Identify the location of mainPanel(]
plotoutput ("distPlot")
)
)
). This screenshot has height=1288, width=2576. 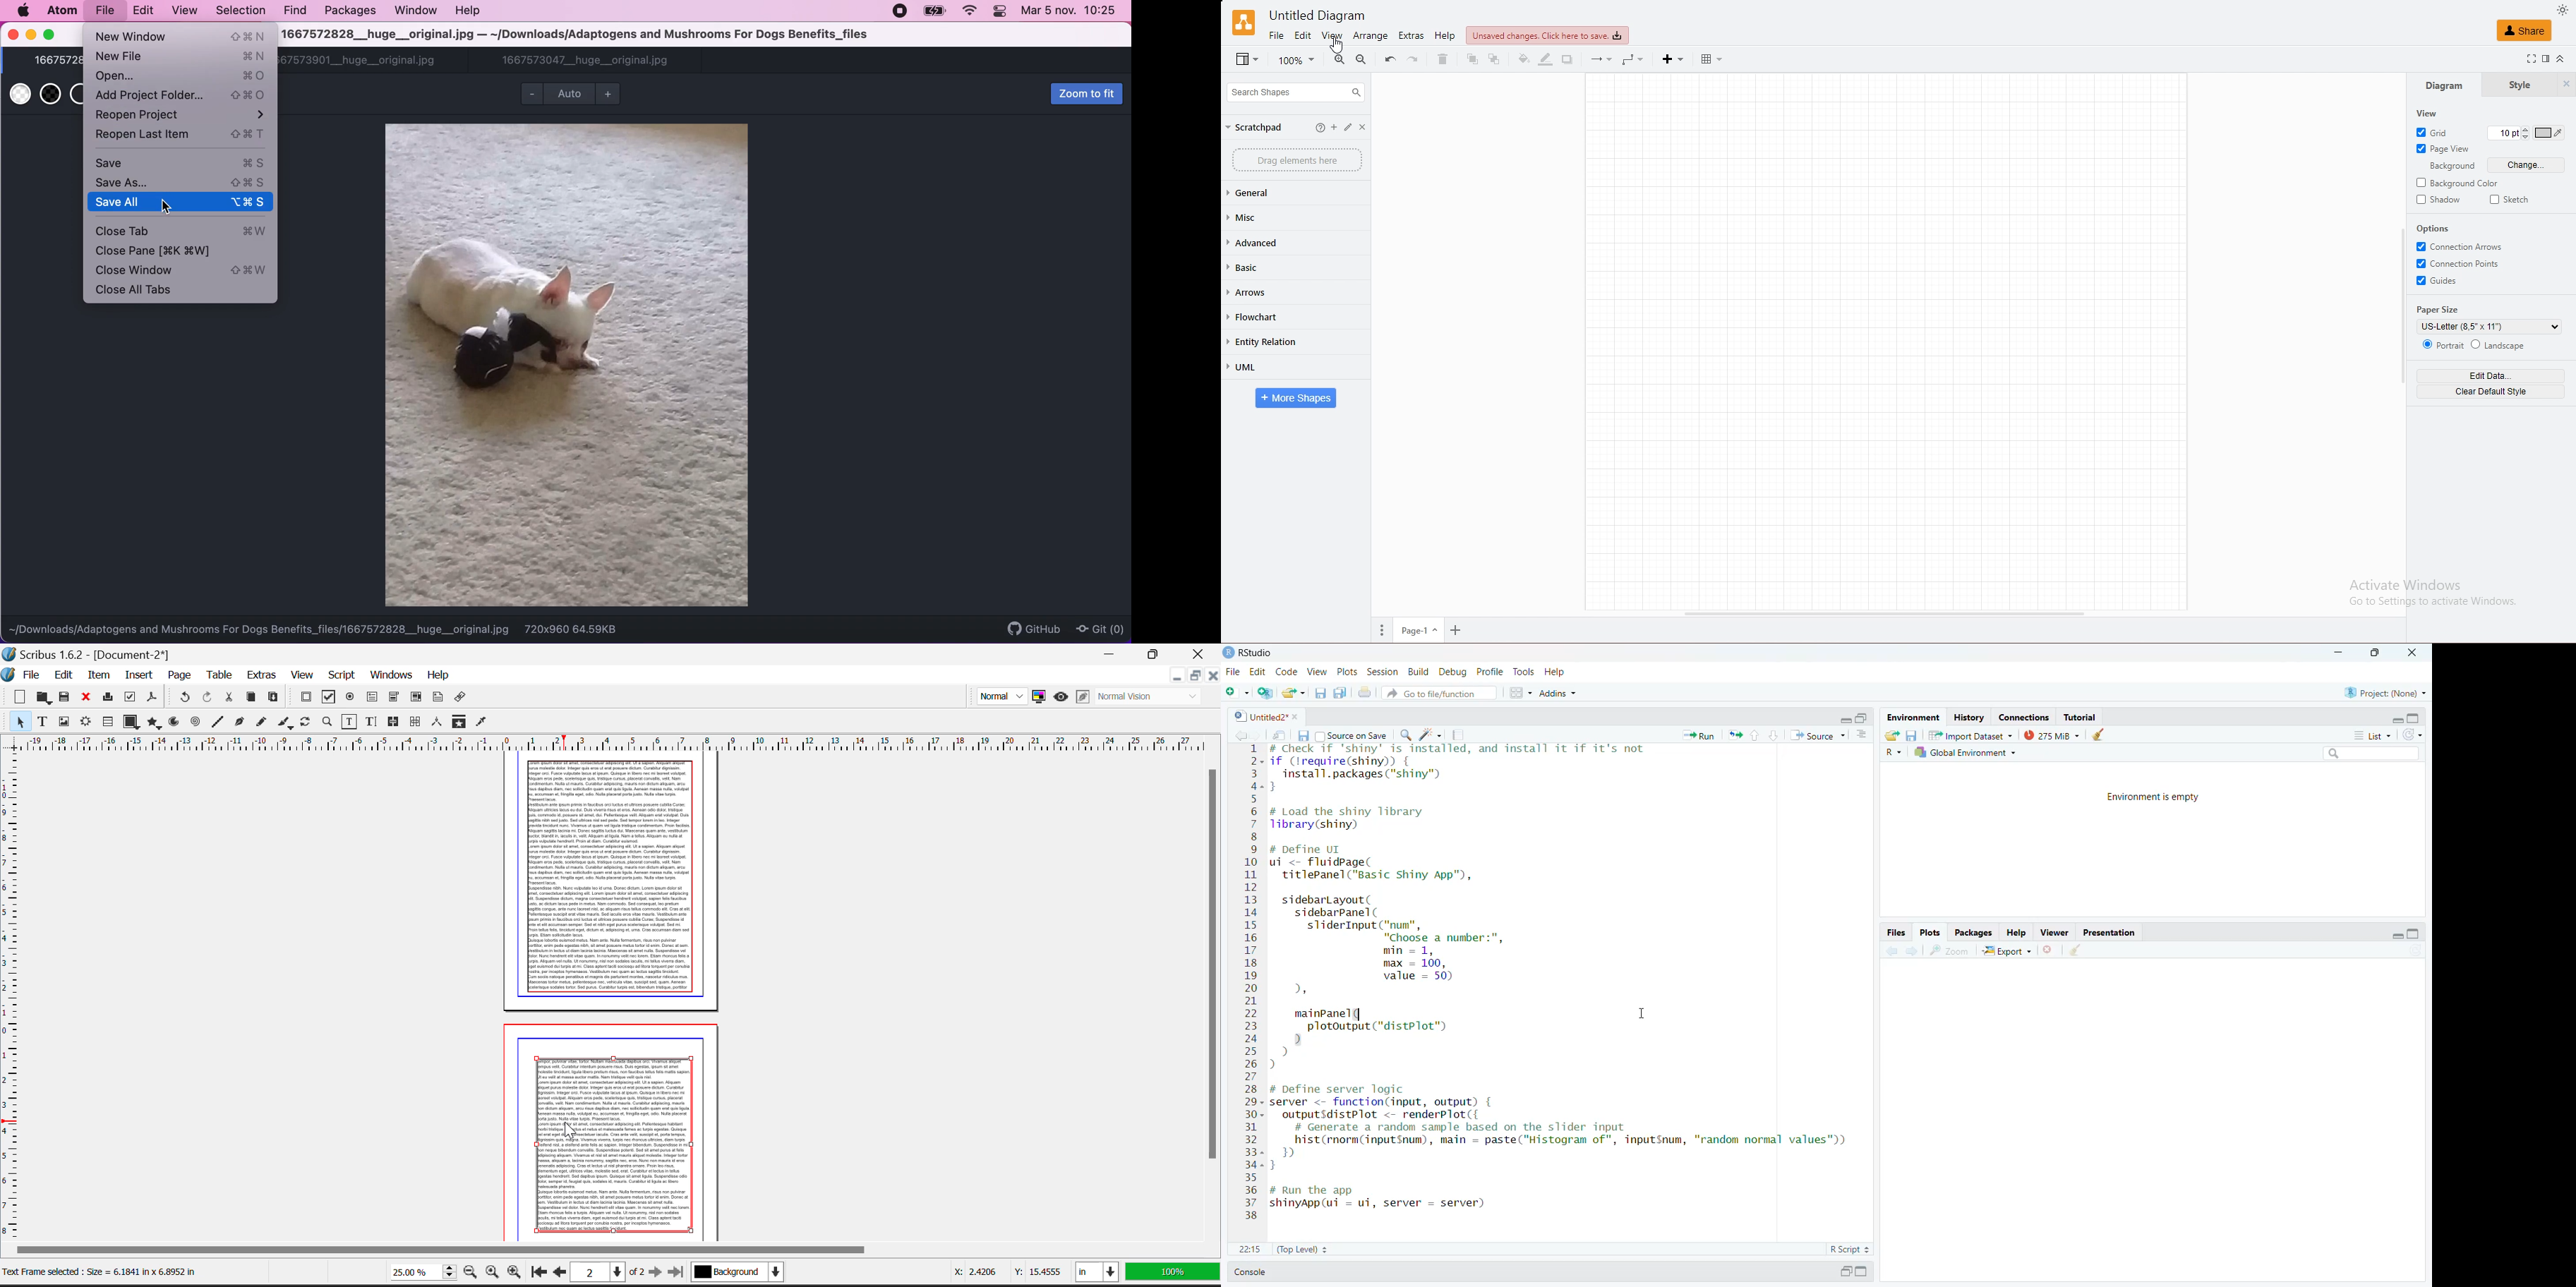
(1375, 1040).